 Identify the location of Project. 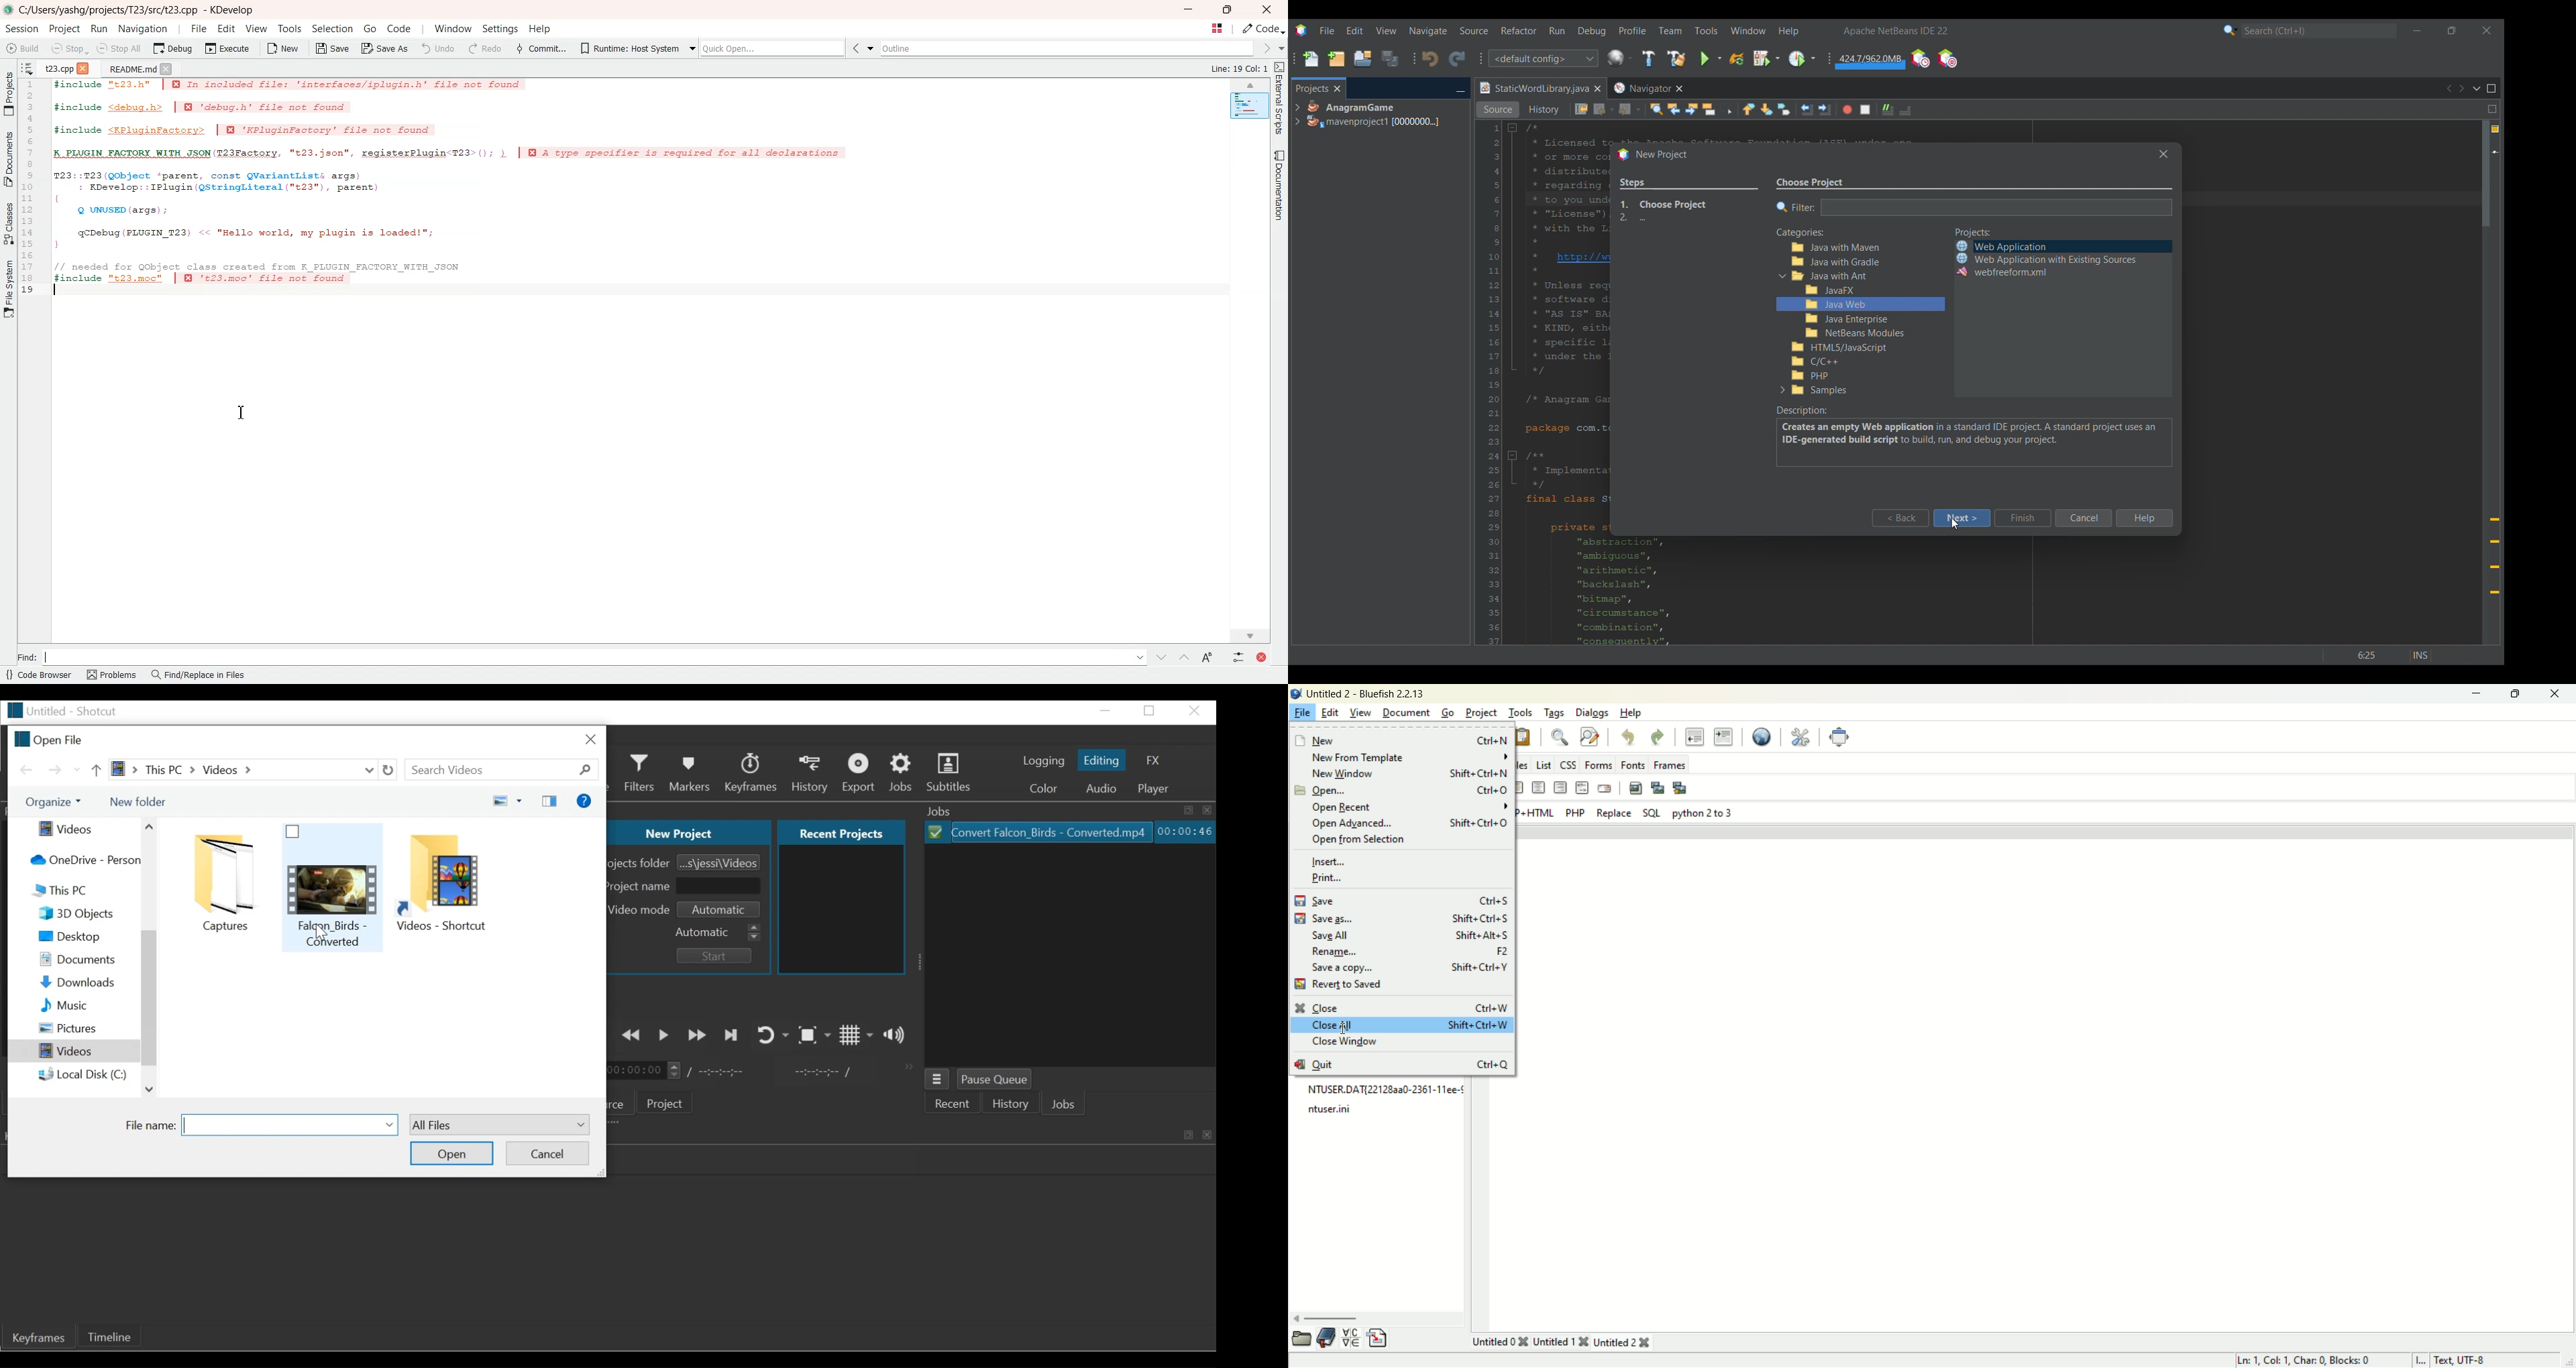
(9, 93).